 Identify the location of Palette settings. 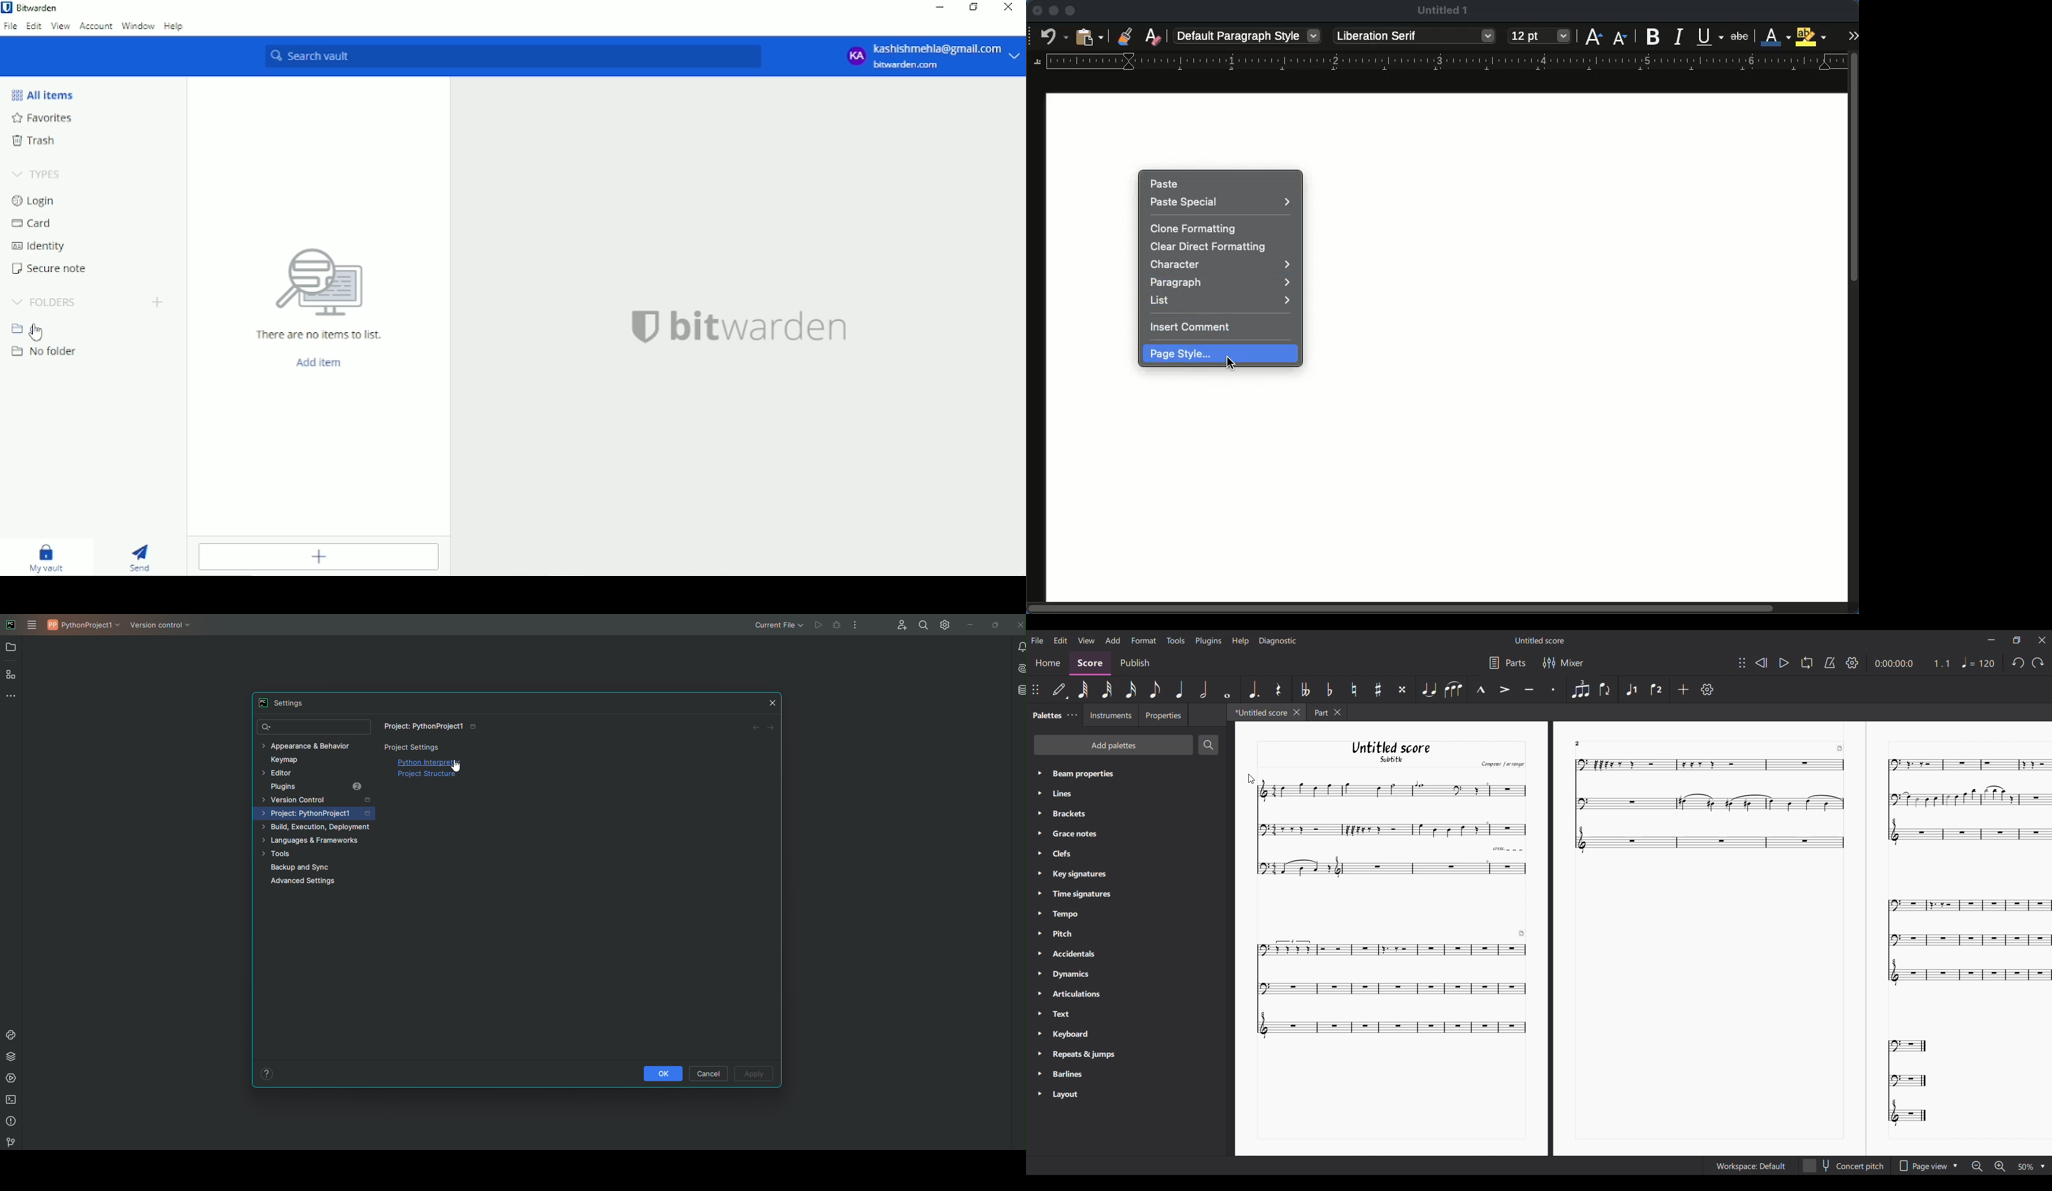
(1072, 716).